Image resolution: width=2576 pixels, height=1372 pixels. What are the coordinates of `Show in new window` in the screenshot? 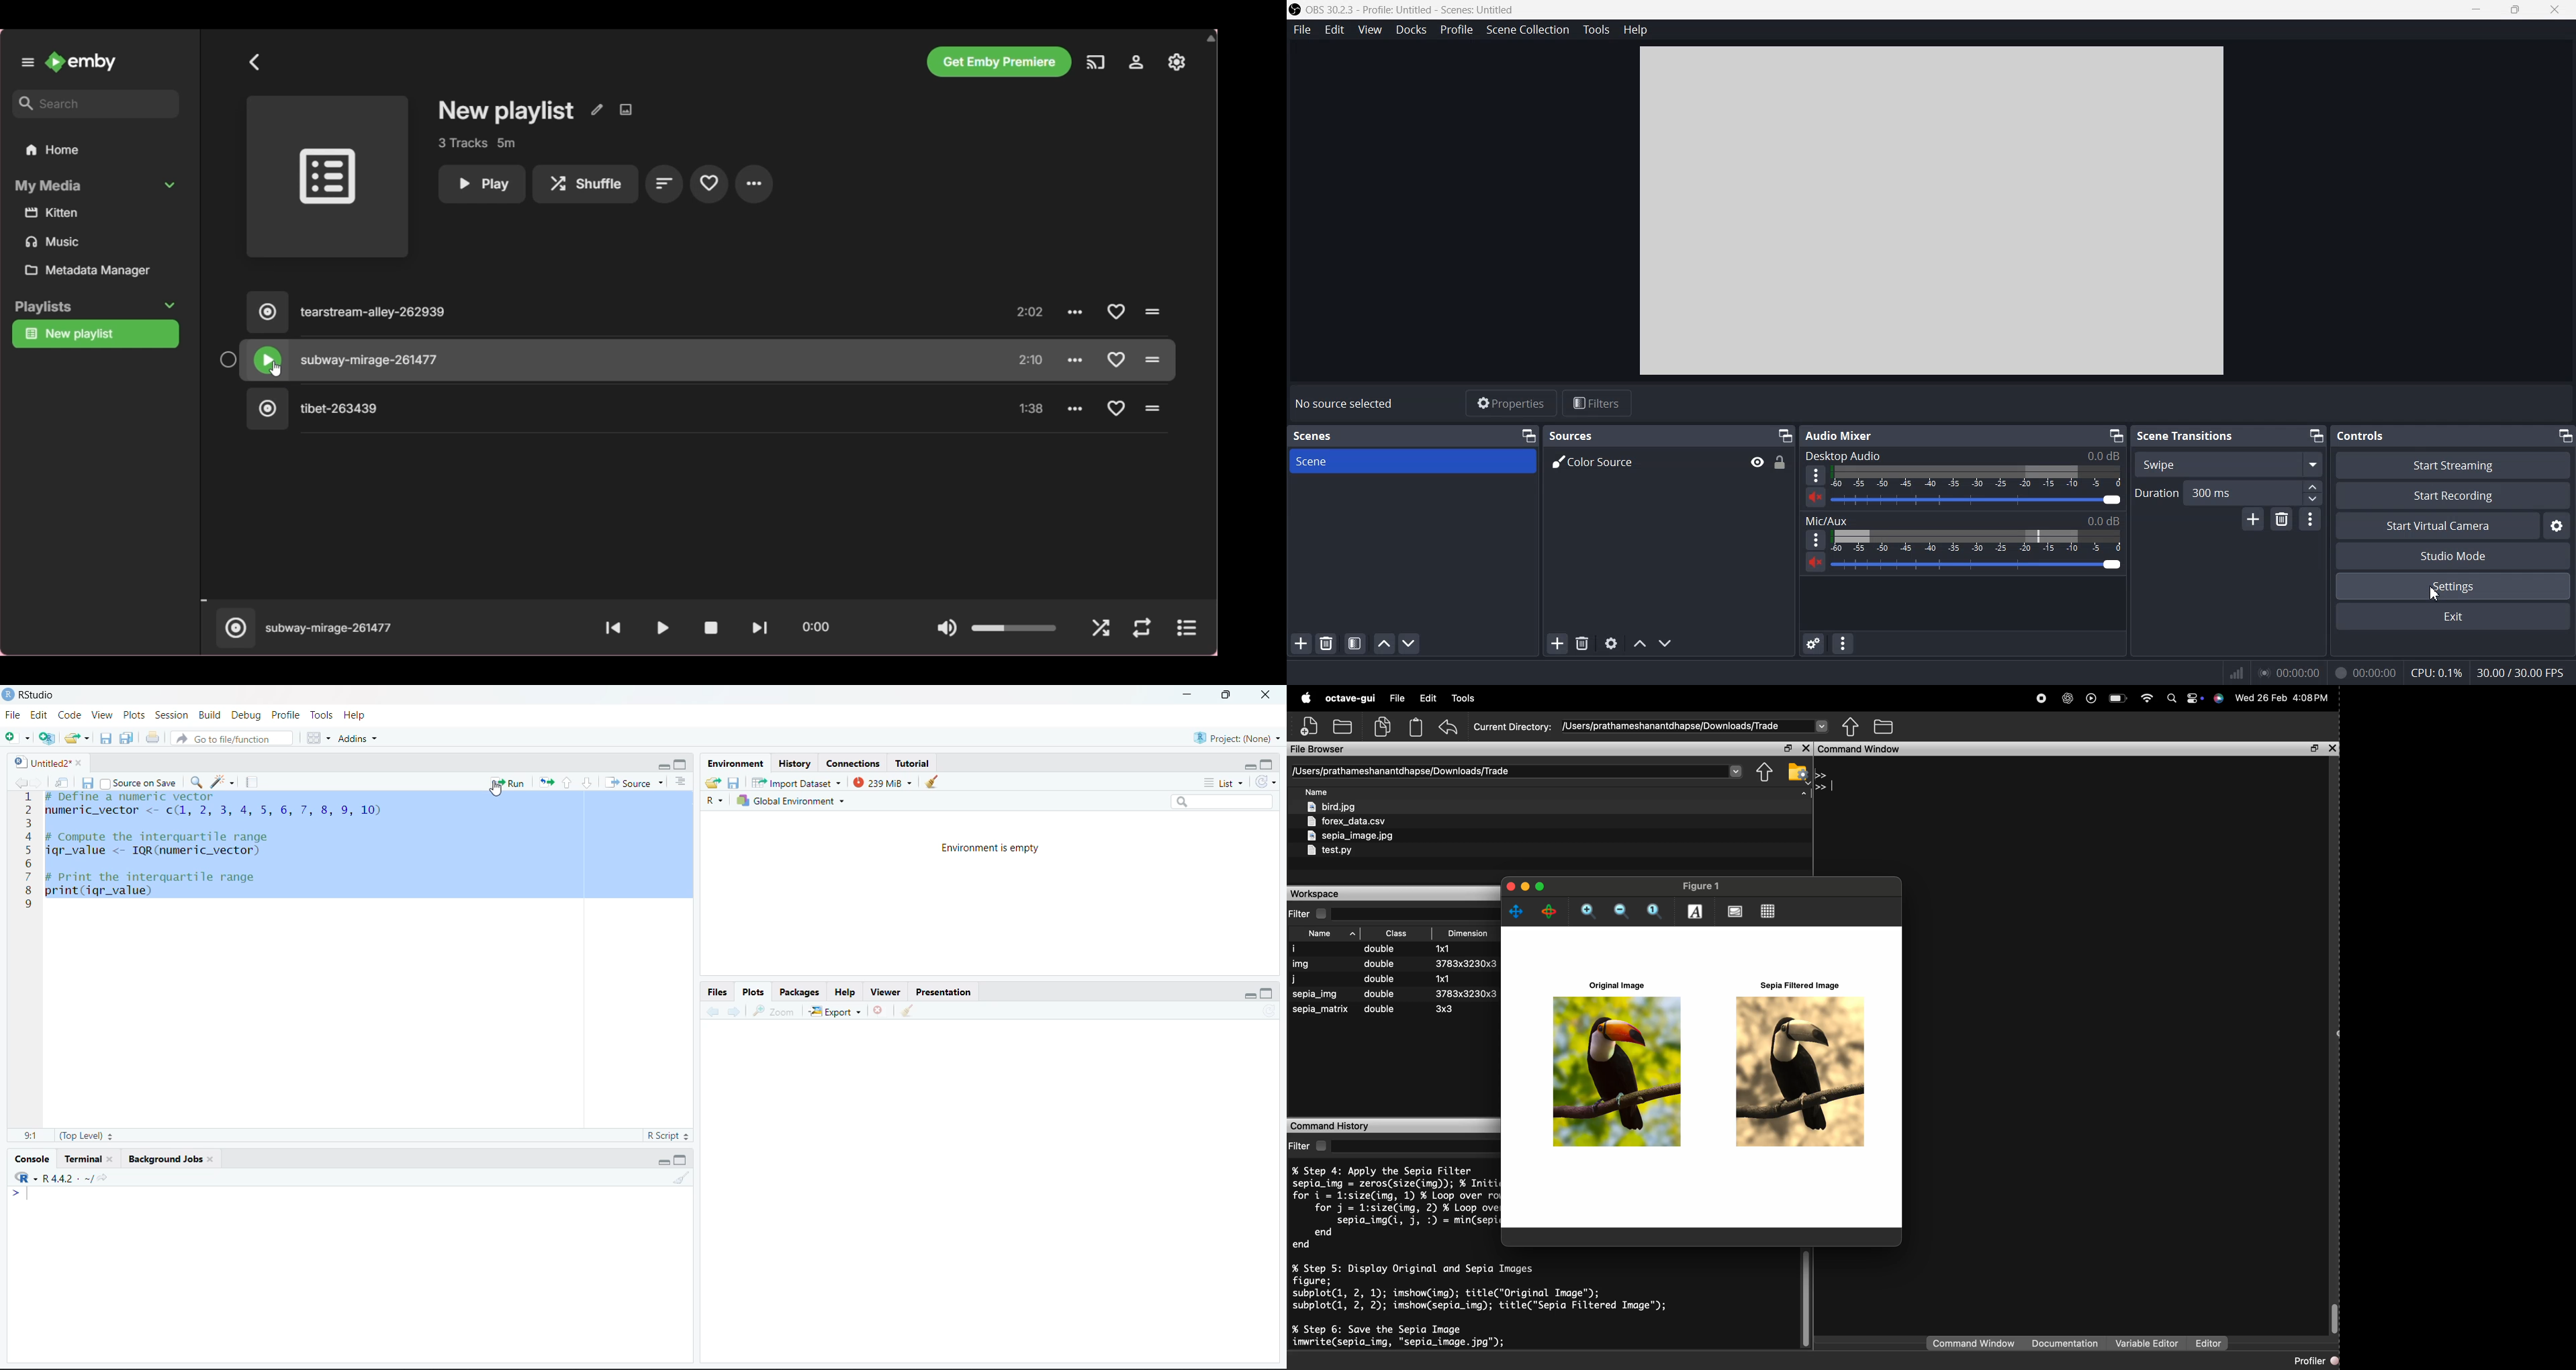 It's located at (63, 782).